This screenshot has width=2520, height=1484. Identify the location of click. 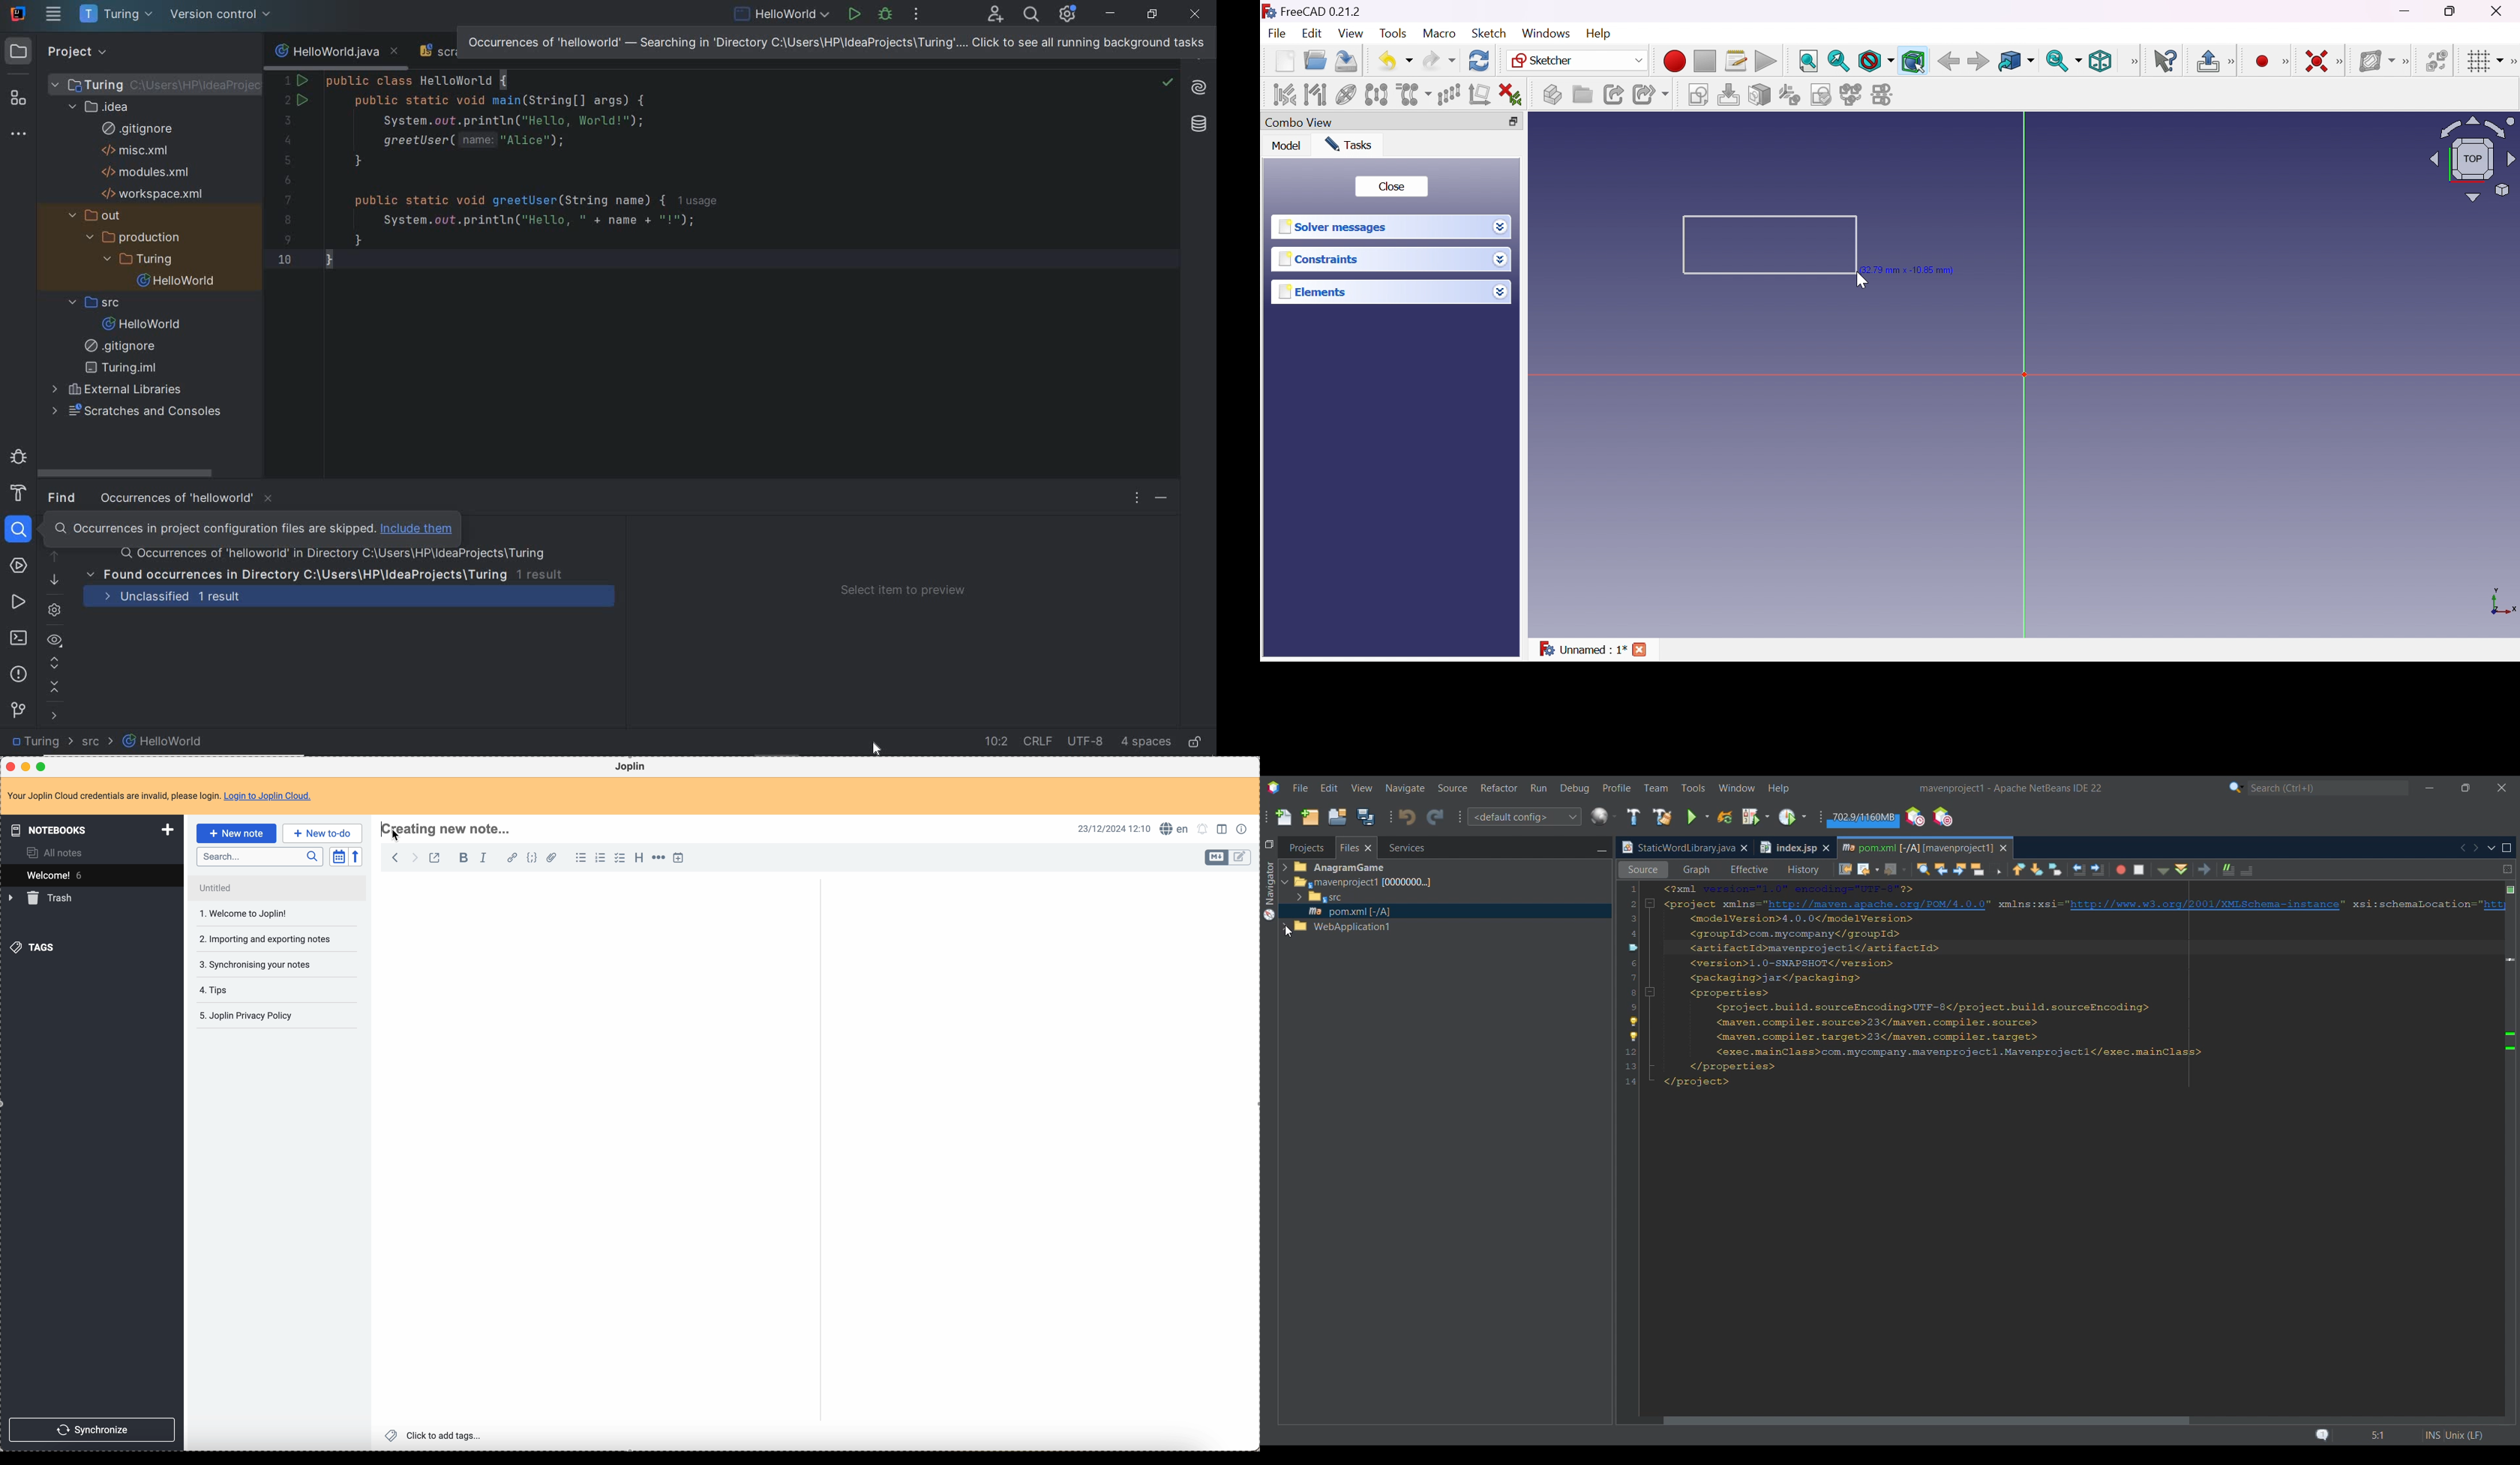
(445, 830).